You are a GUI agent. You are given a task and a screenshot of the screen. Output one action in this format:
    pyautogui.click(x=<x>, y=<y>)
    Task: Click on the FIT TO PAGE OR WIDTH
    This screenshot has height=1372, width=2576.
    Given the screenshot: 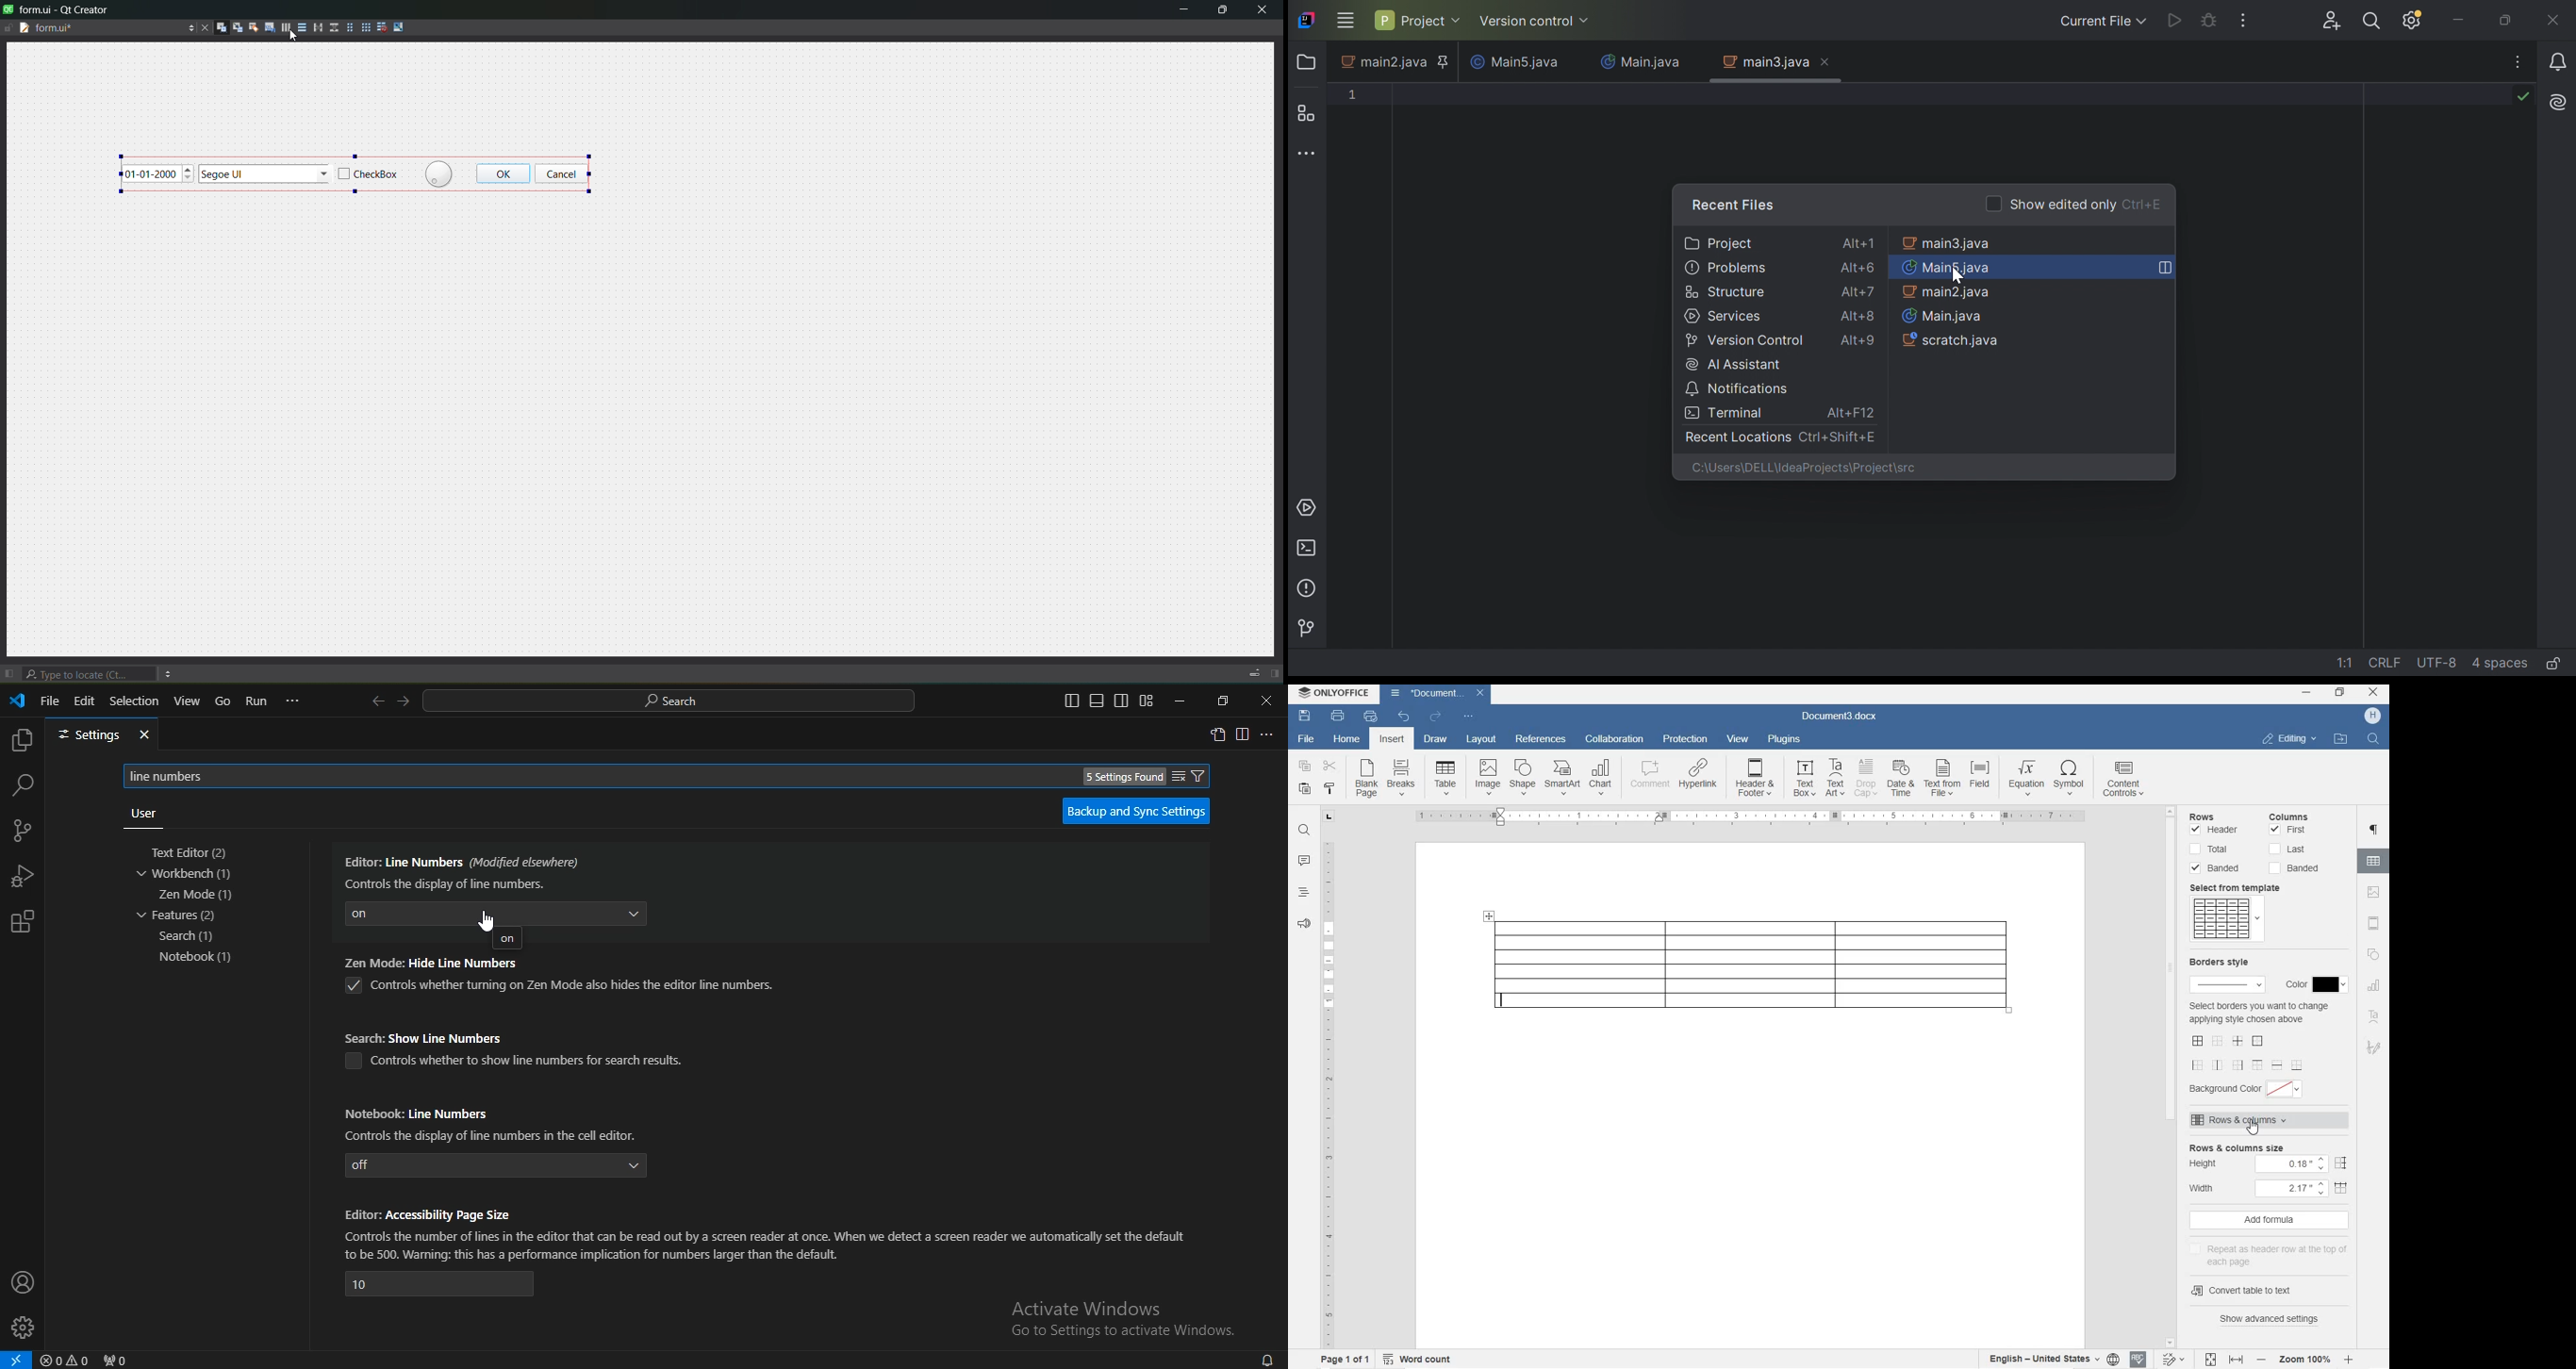 What is the action you would take?
    pyautogui.click(x=2222, y=1360)
    